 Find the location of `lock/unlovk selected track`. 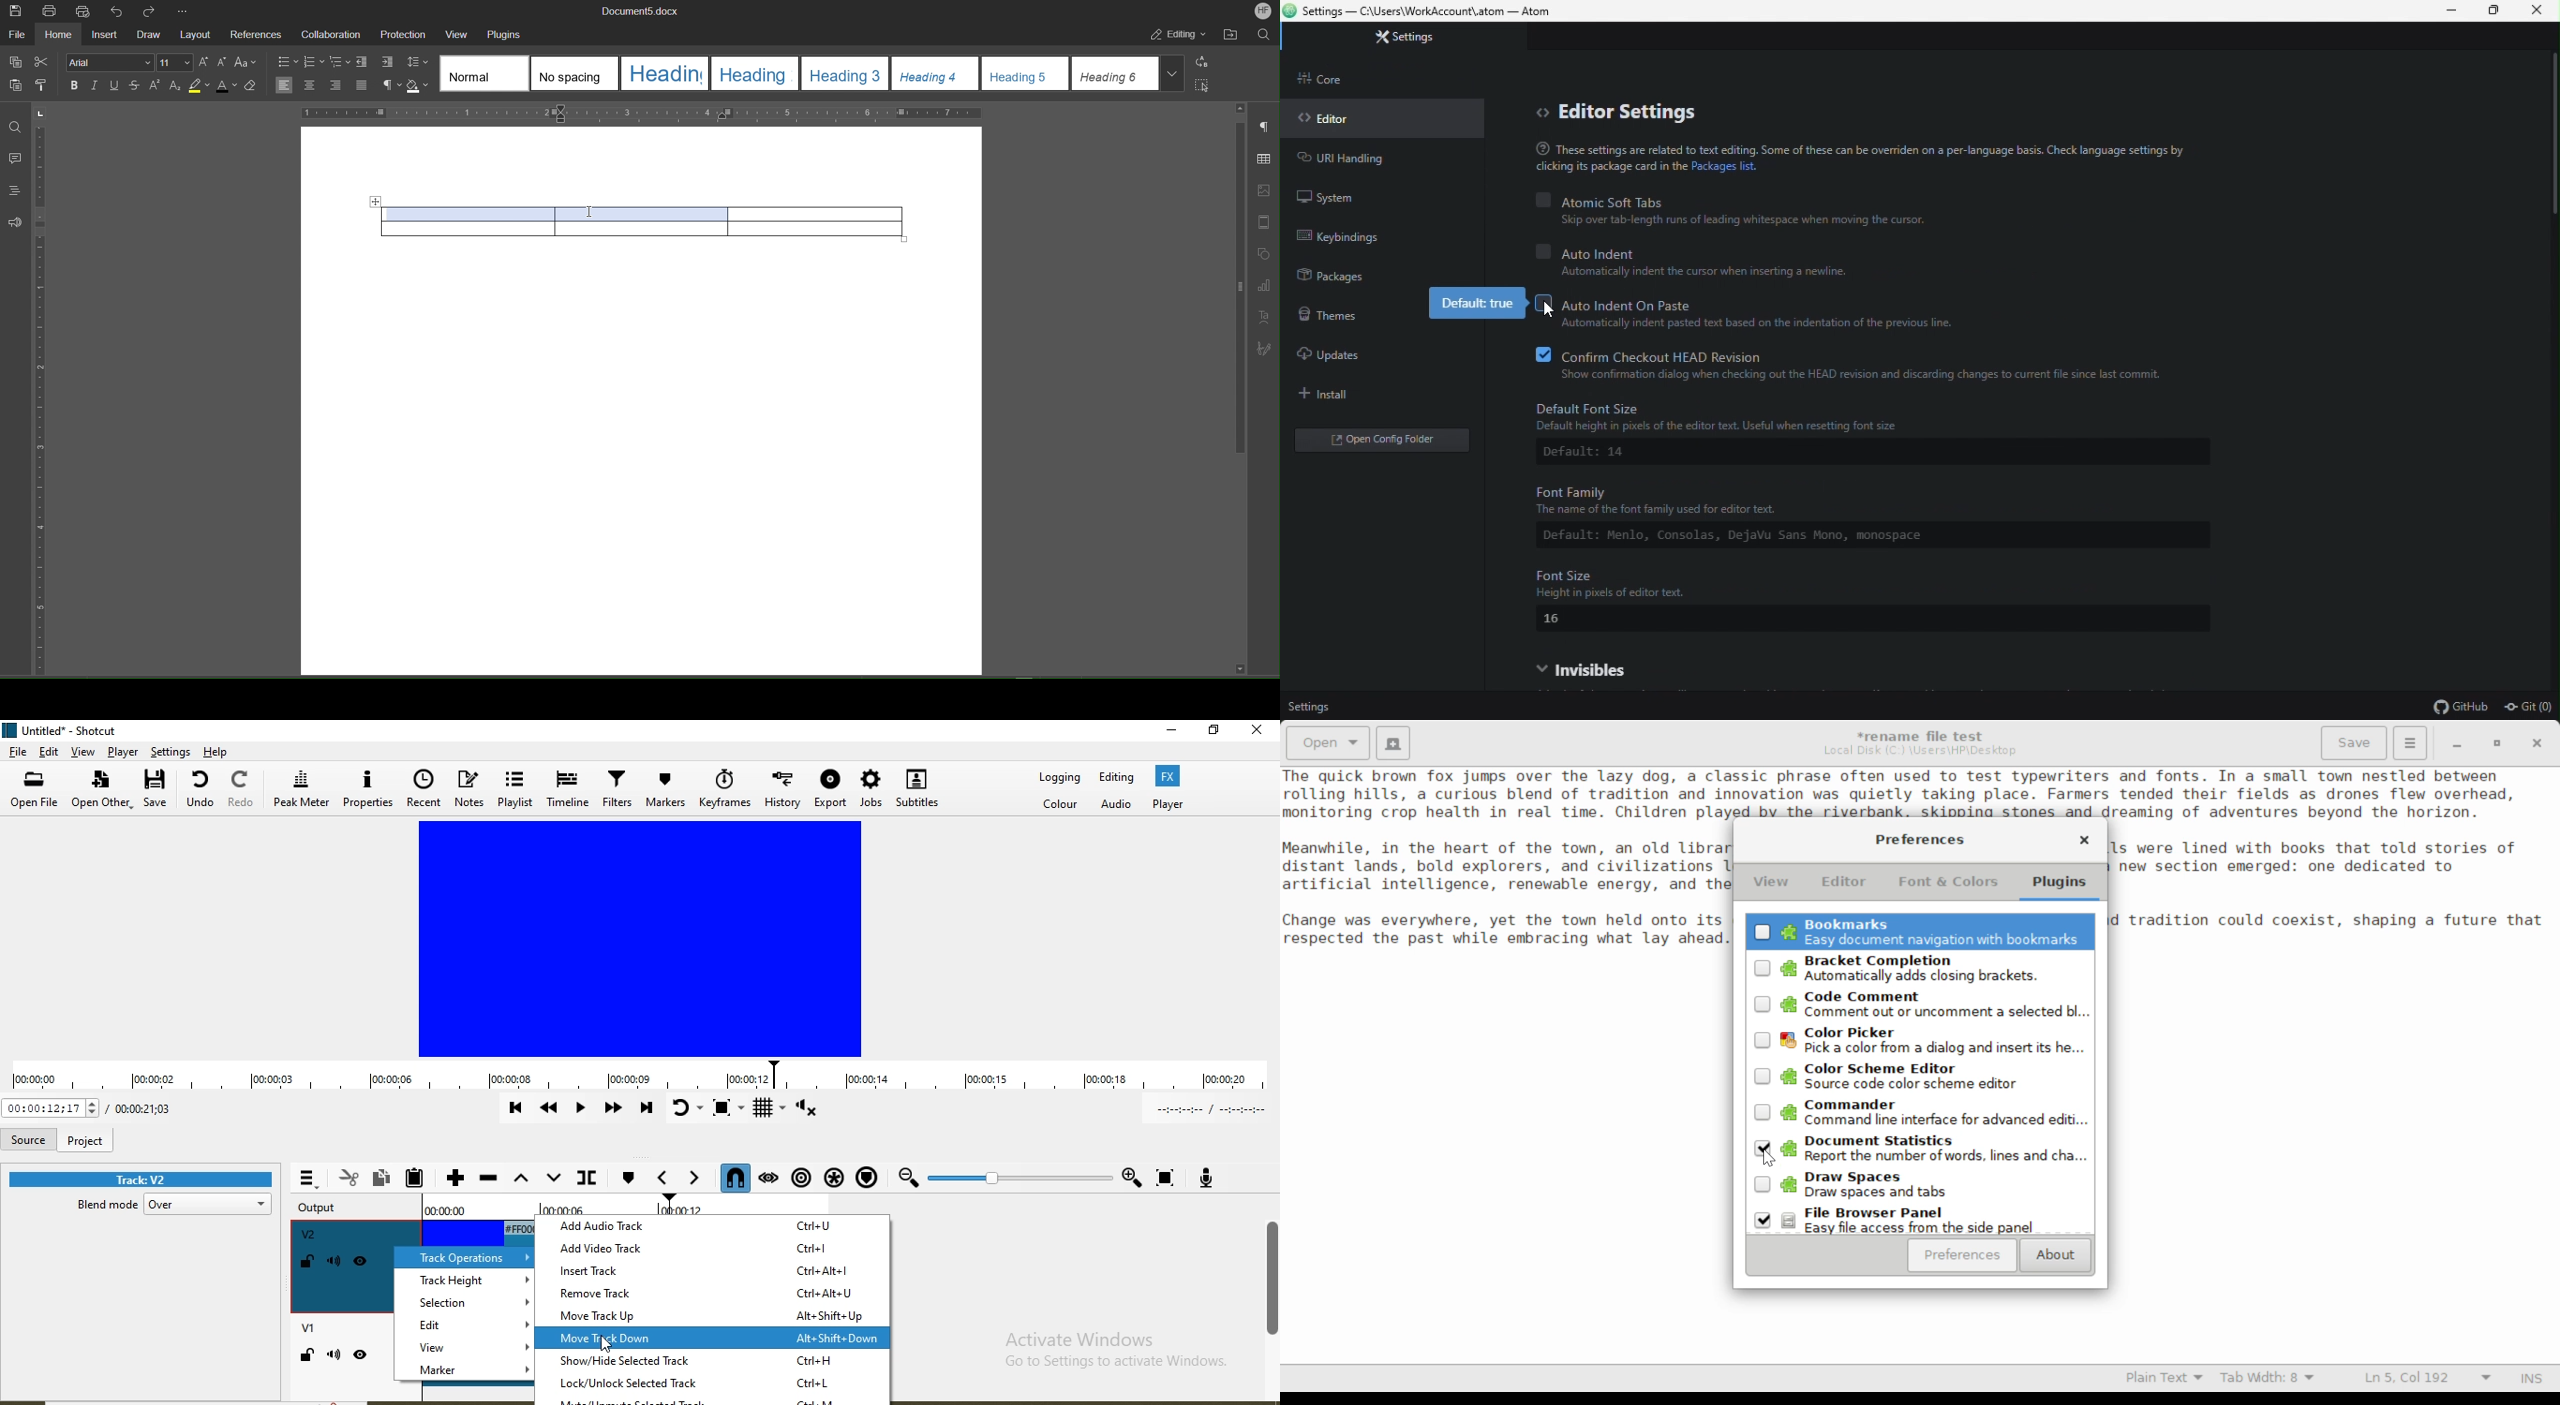

lock/unlovk selected track is located at coordinates (713, 1384).